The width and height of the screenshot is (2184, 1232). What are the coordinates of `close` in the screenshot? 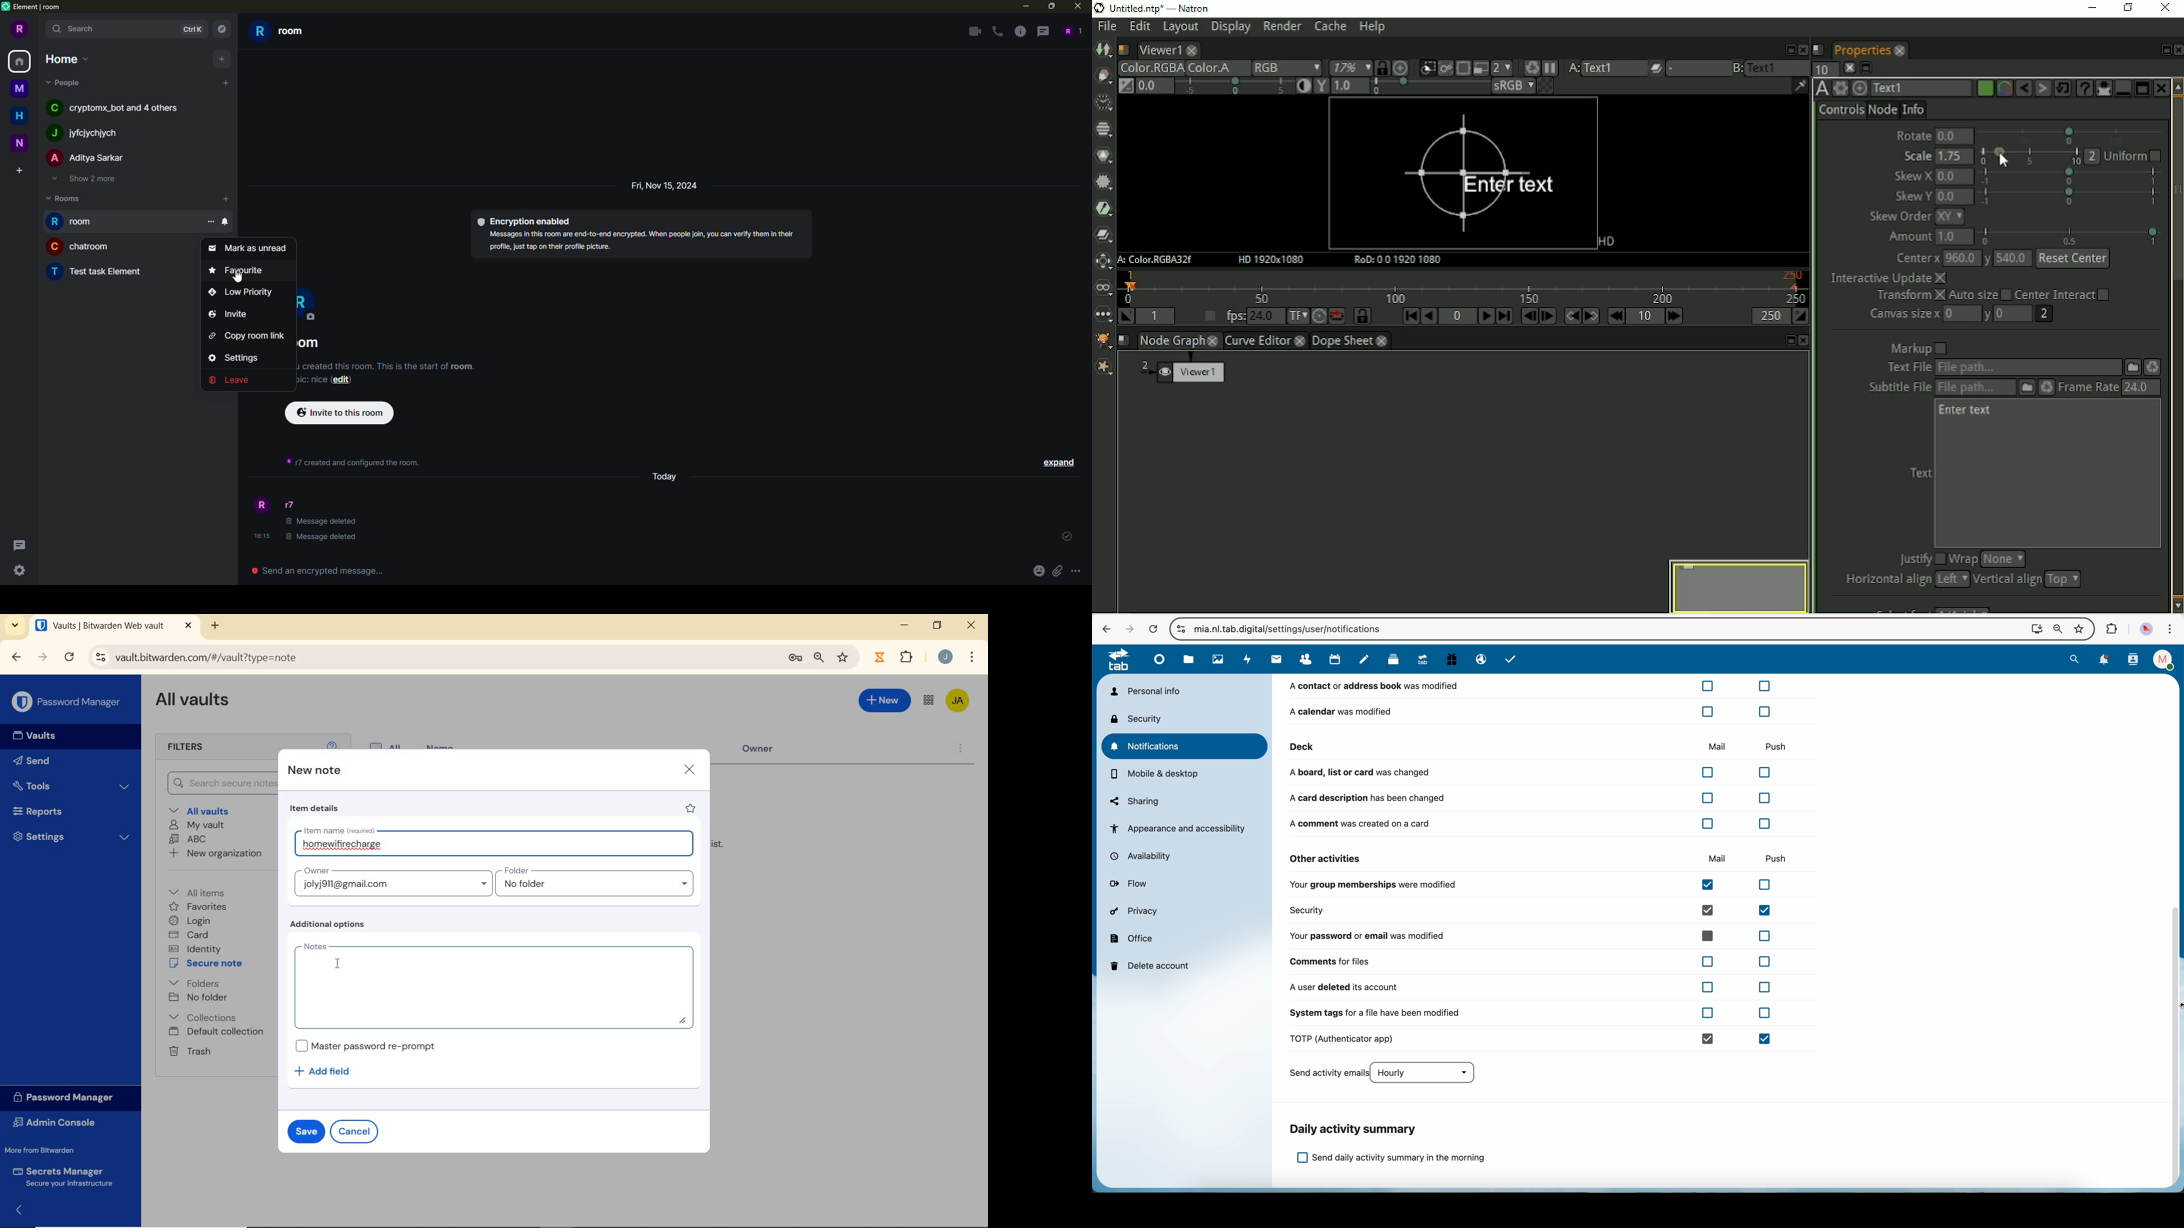 It's located at (971, 625).